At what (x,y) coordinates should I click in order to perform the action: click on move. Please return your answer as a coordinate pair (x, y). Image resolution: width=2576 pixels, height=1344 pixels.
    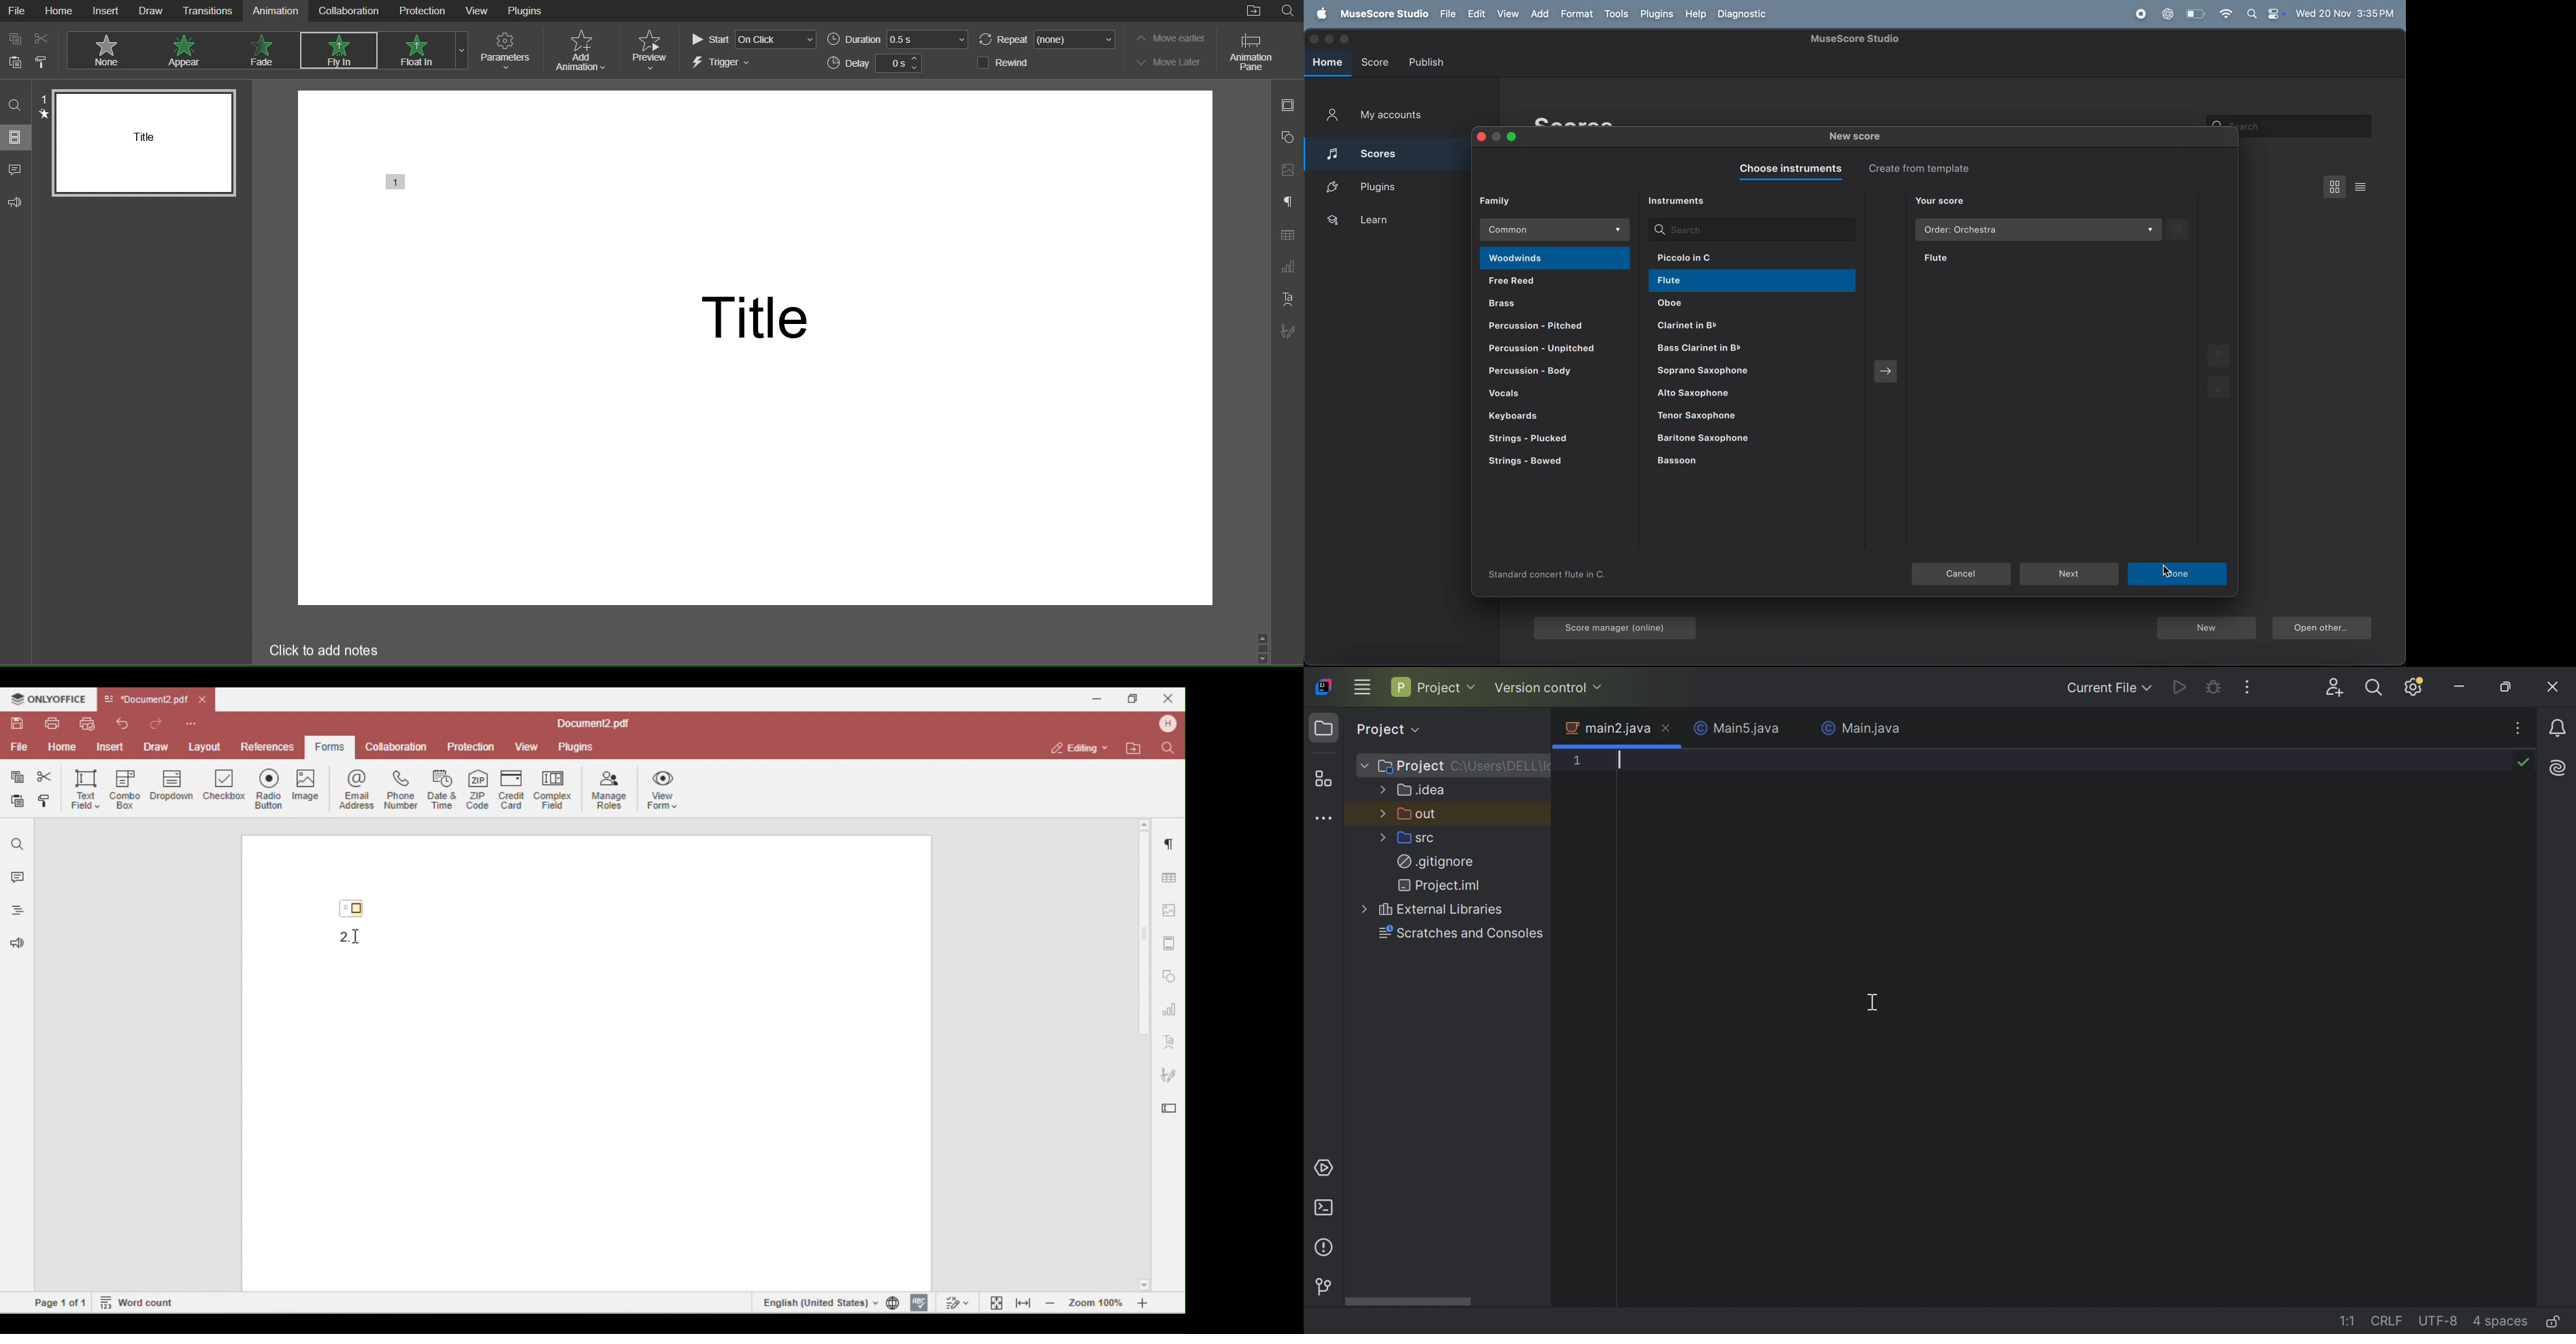
    Looking at the image, I should click on (1886, 369).